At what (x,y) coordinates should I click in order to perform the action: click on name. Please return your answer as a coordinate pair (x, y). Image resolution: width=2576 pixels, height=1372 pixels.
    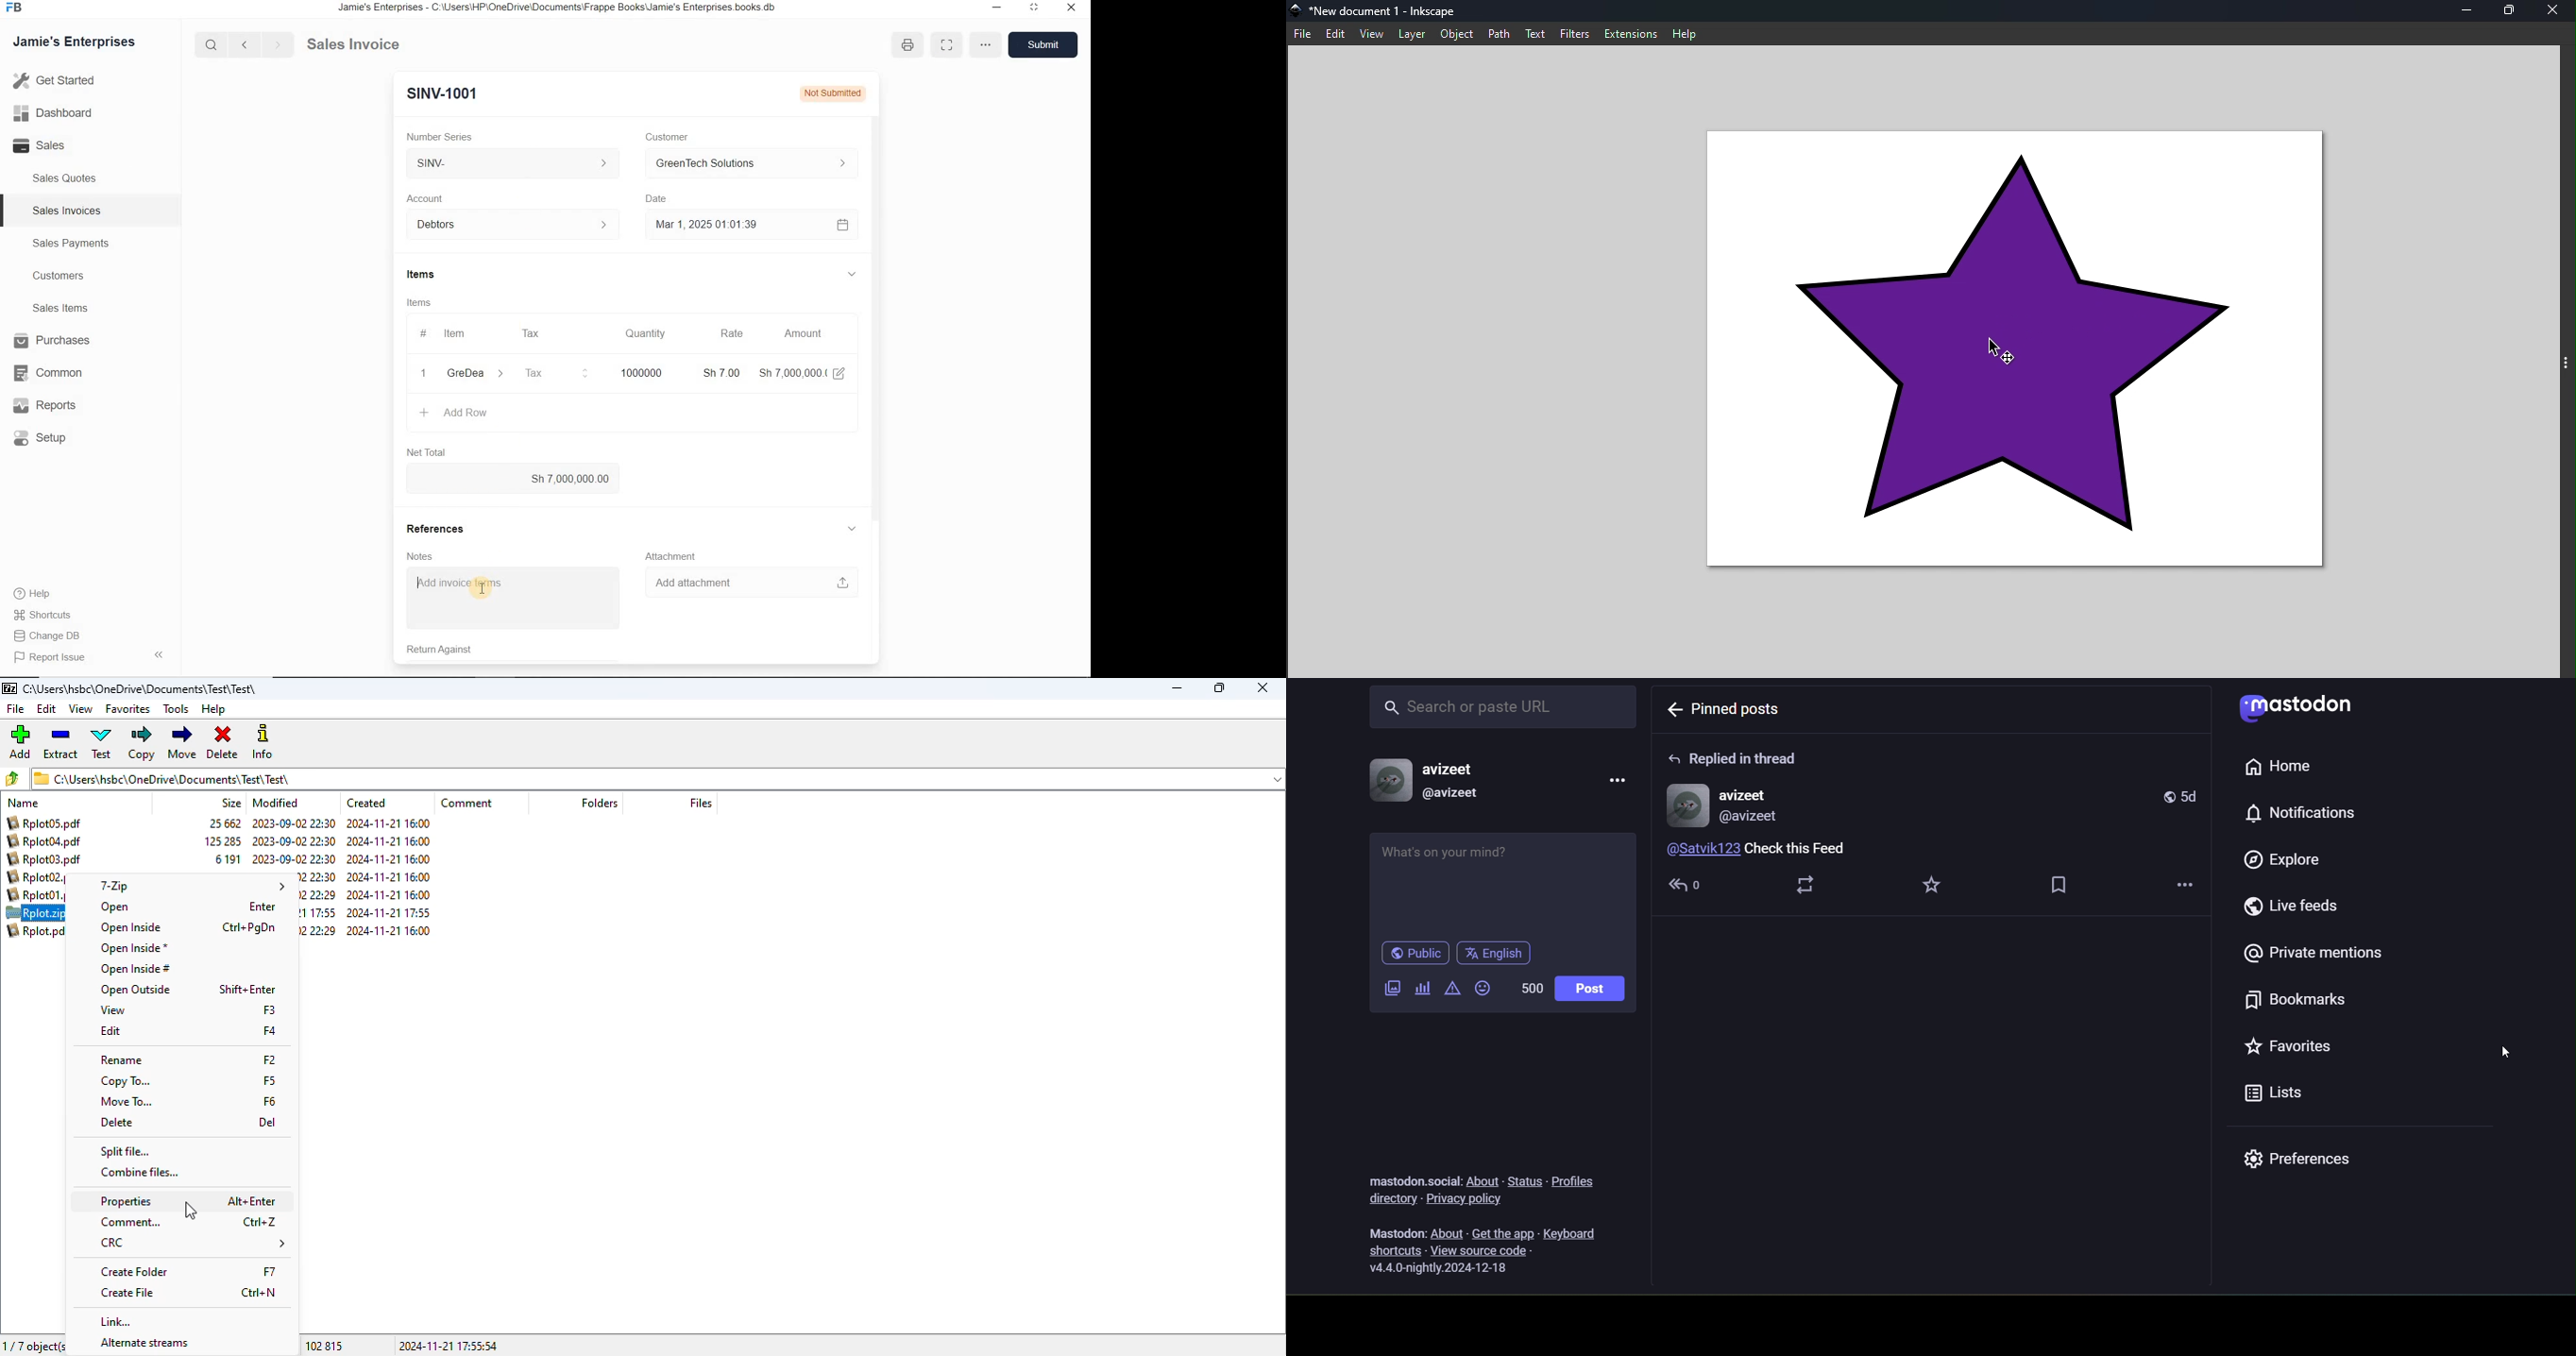
    Looking at the image, I should click on (23, 803).